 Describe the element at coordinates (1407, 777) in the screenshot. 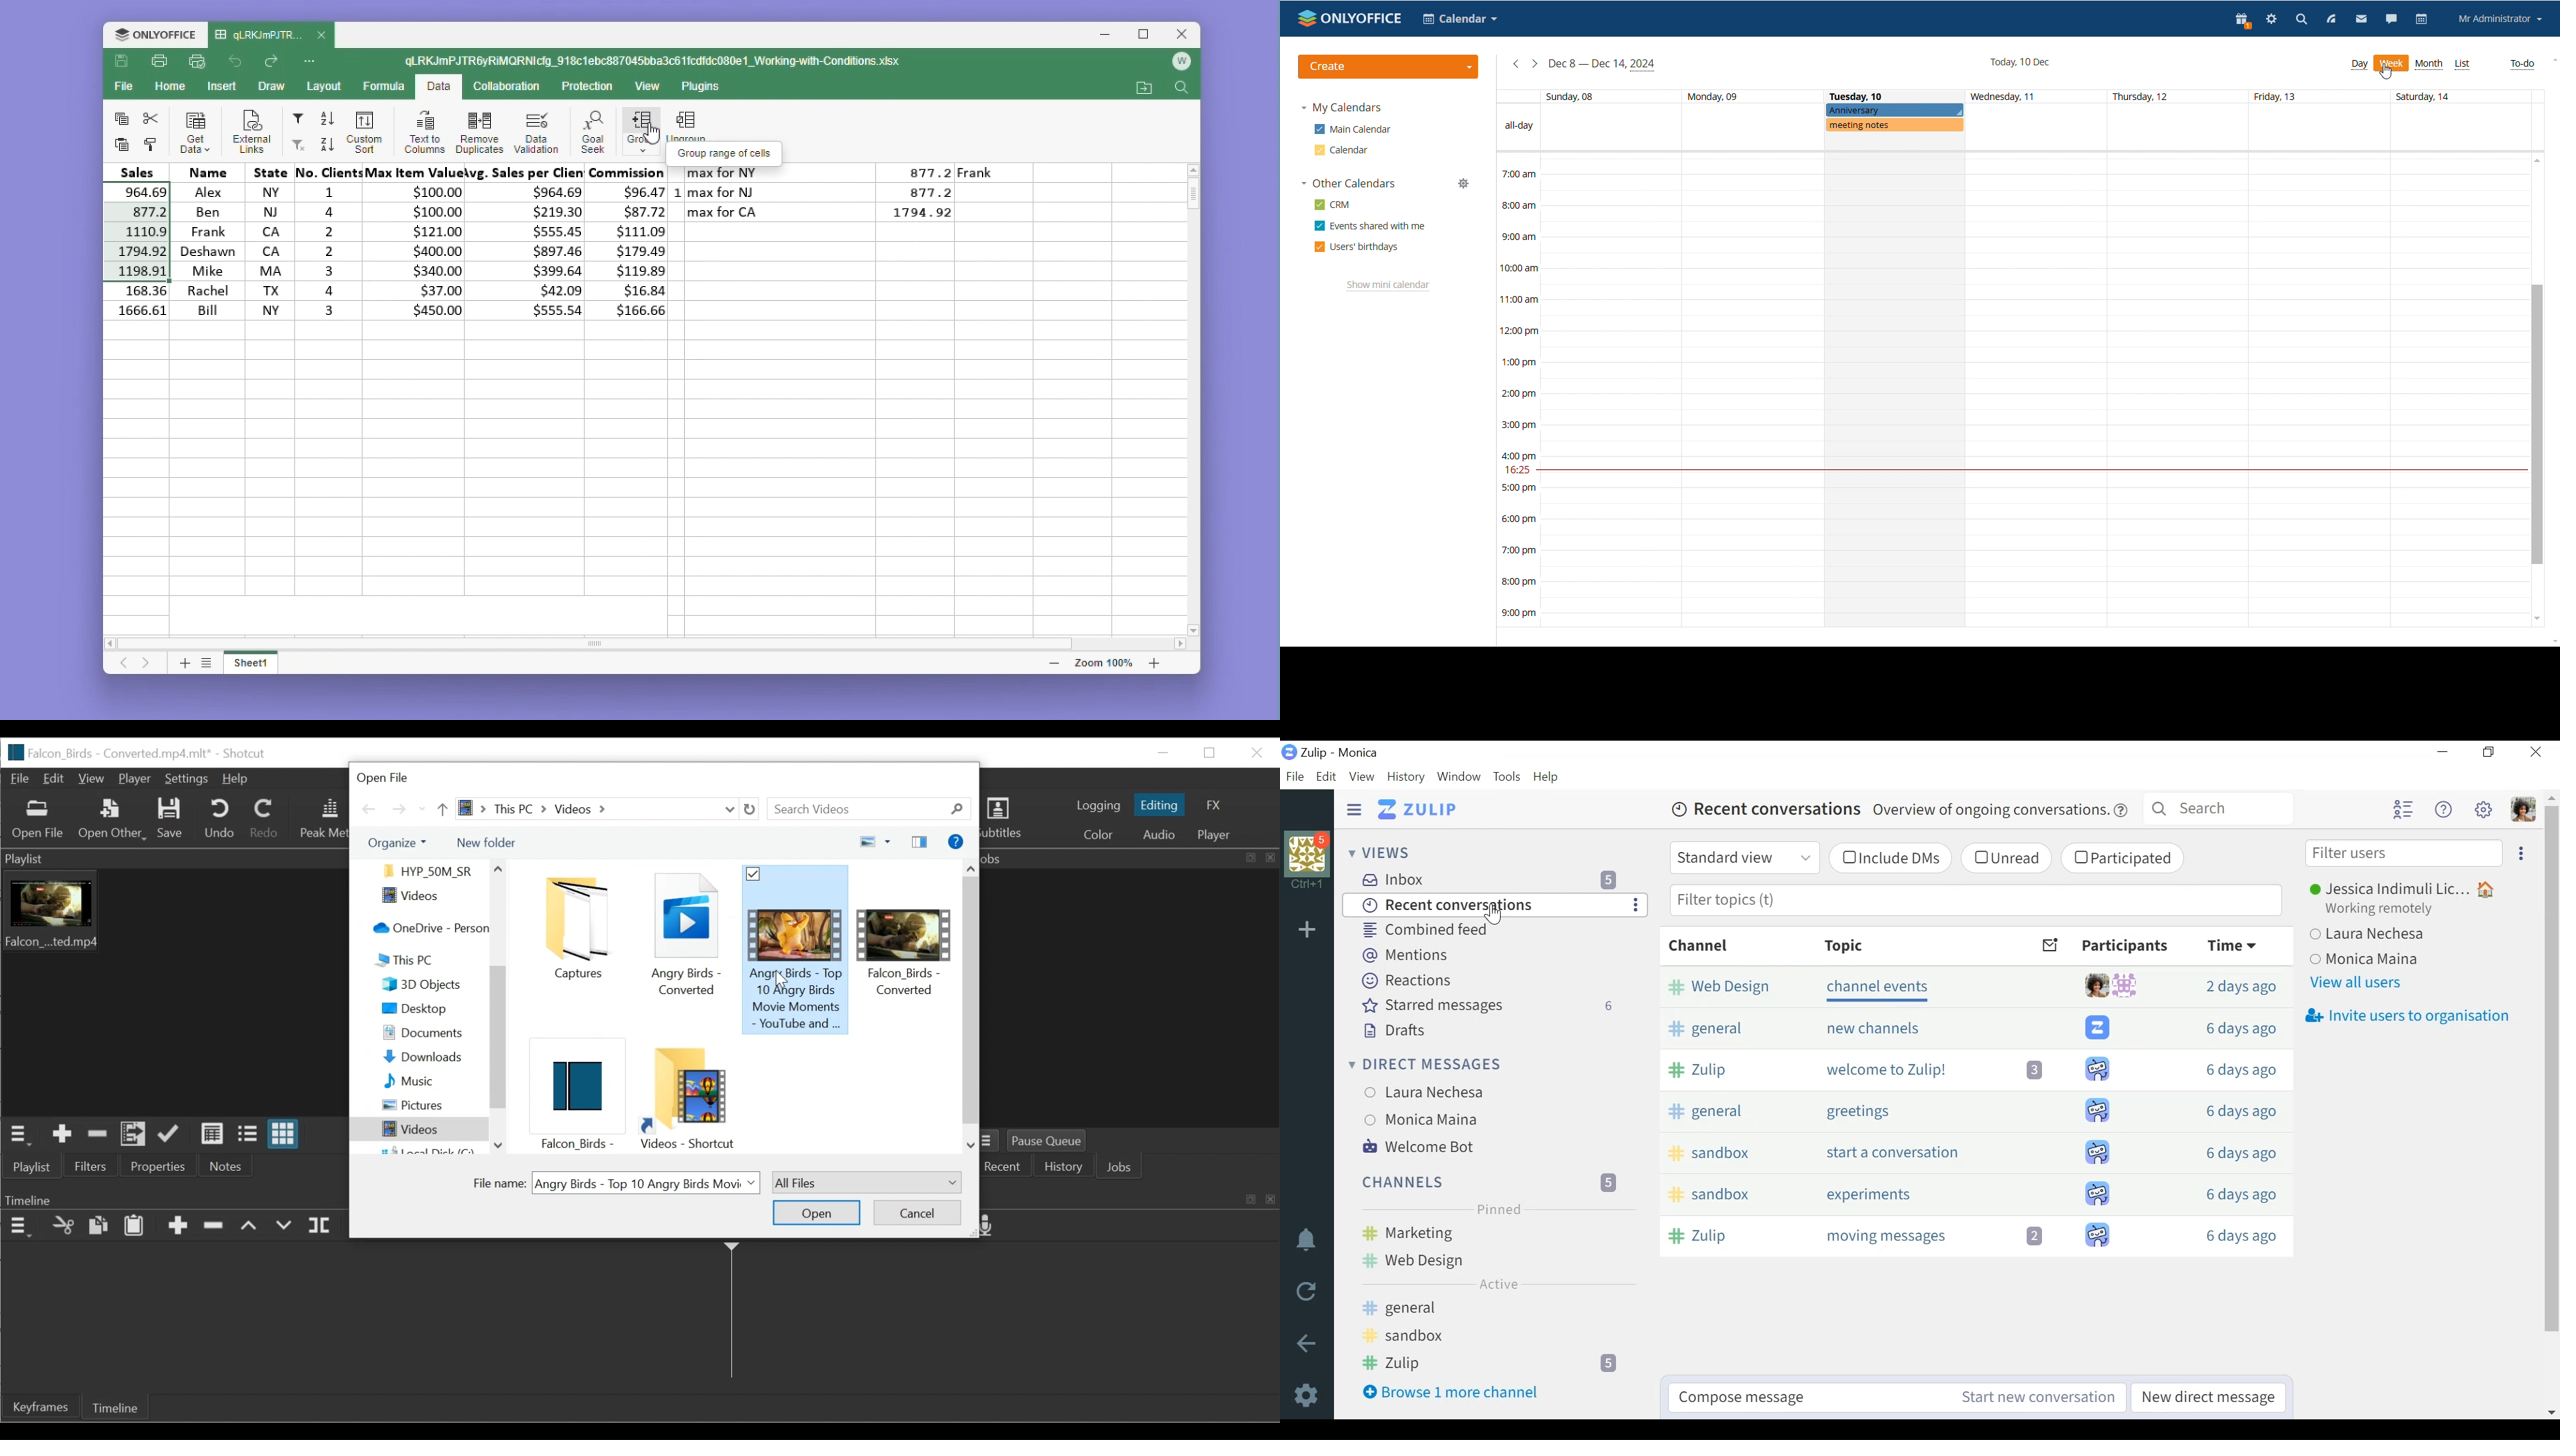

I see `History` at that location.